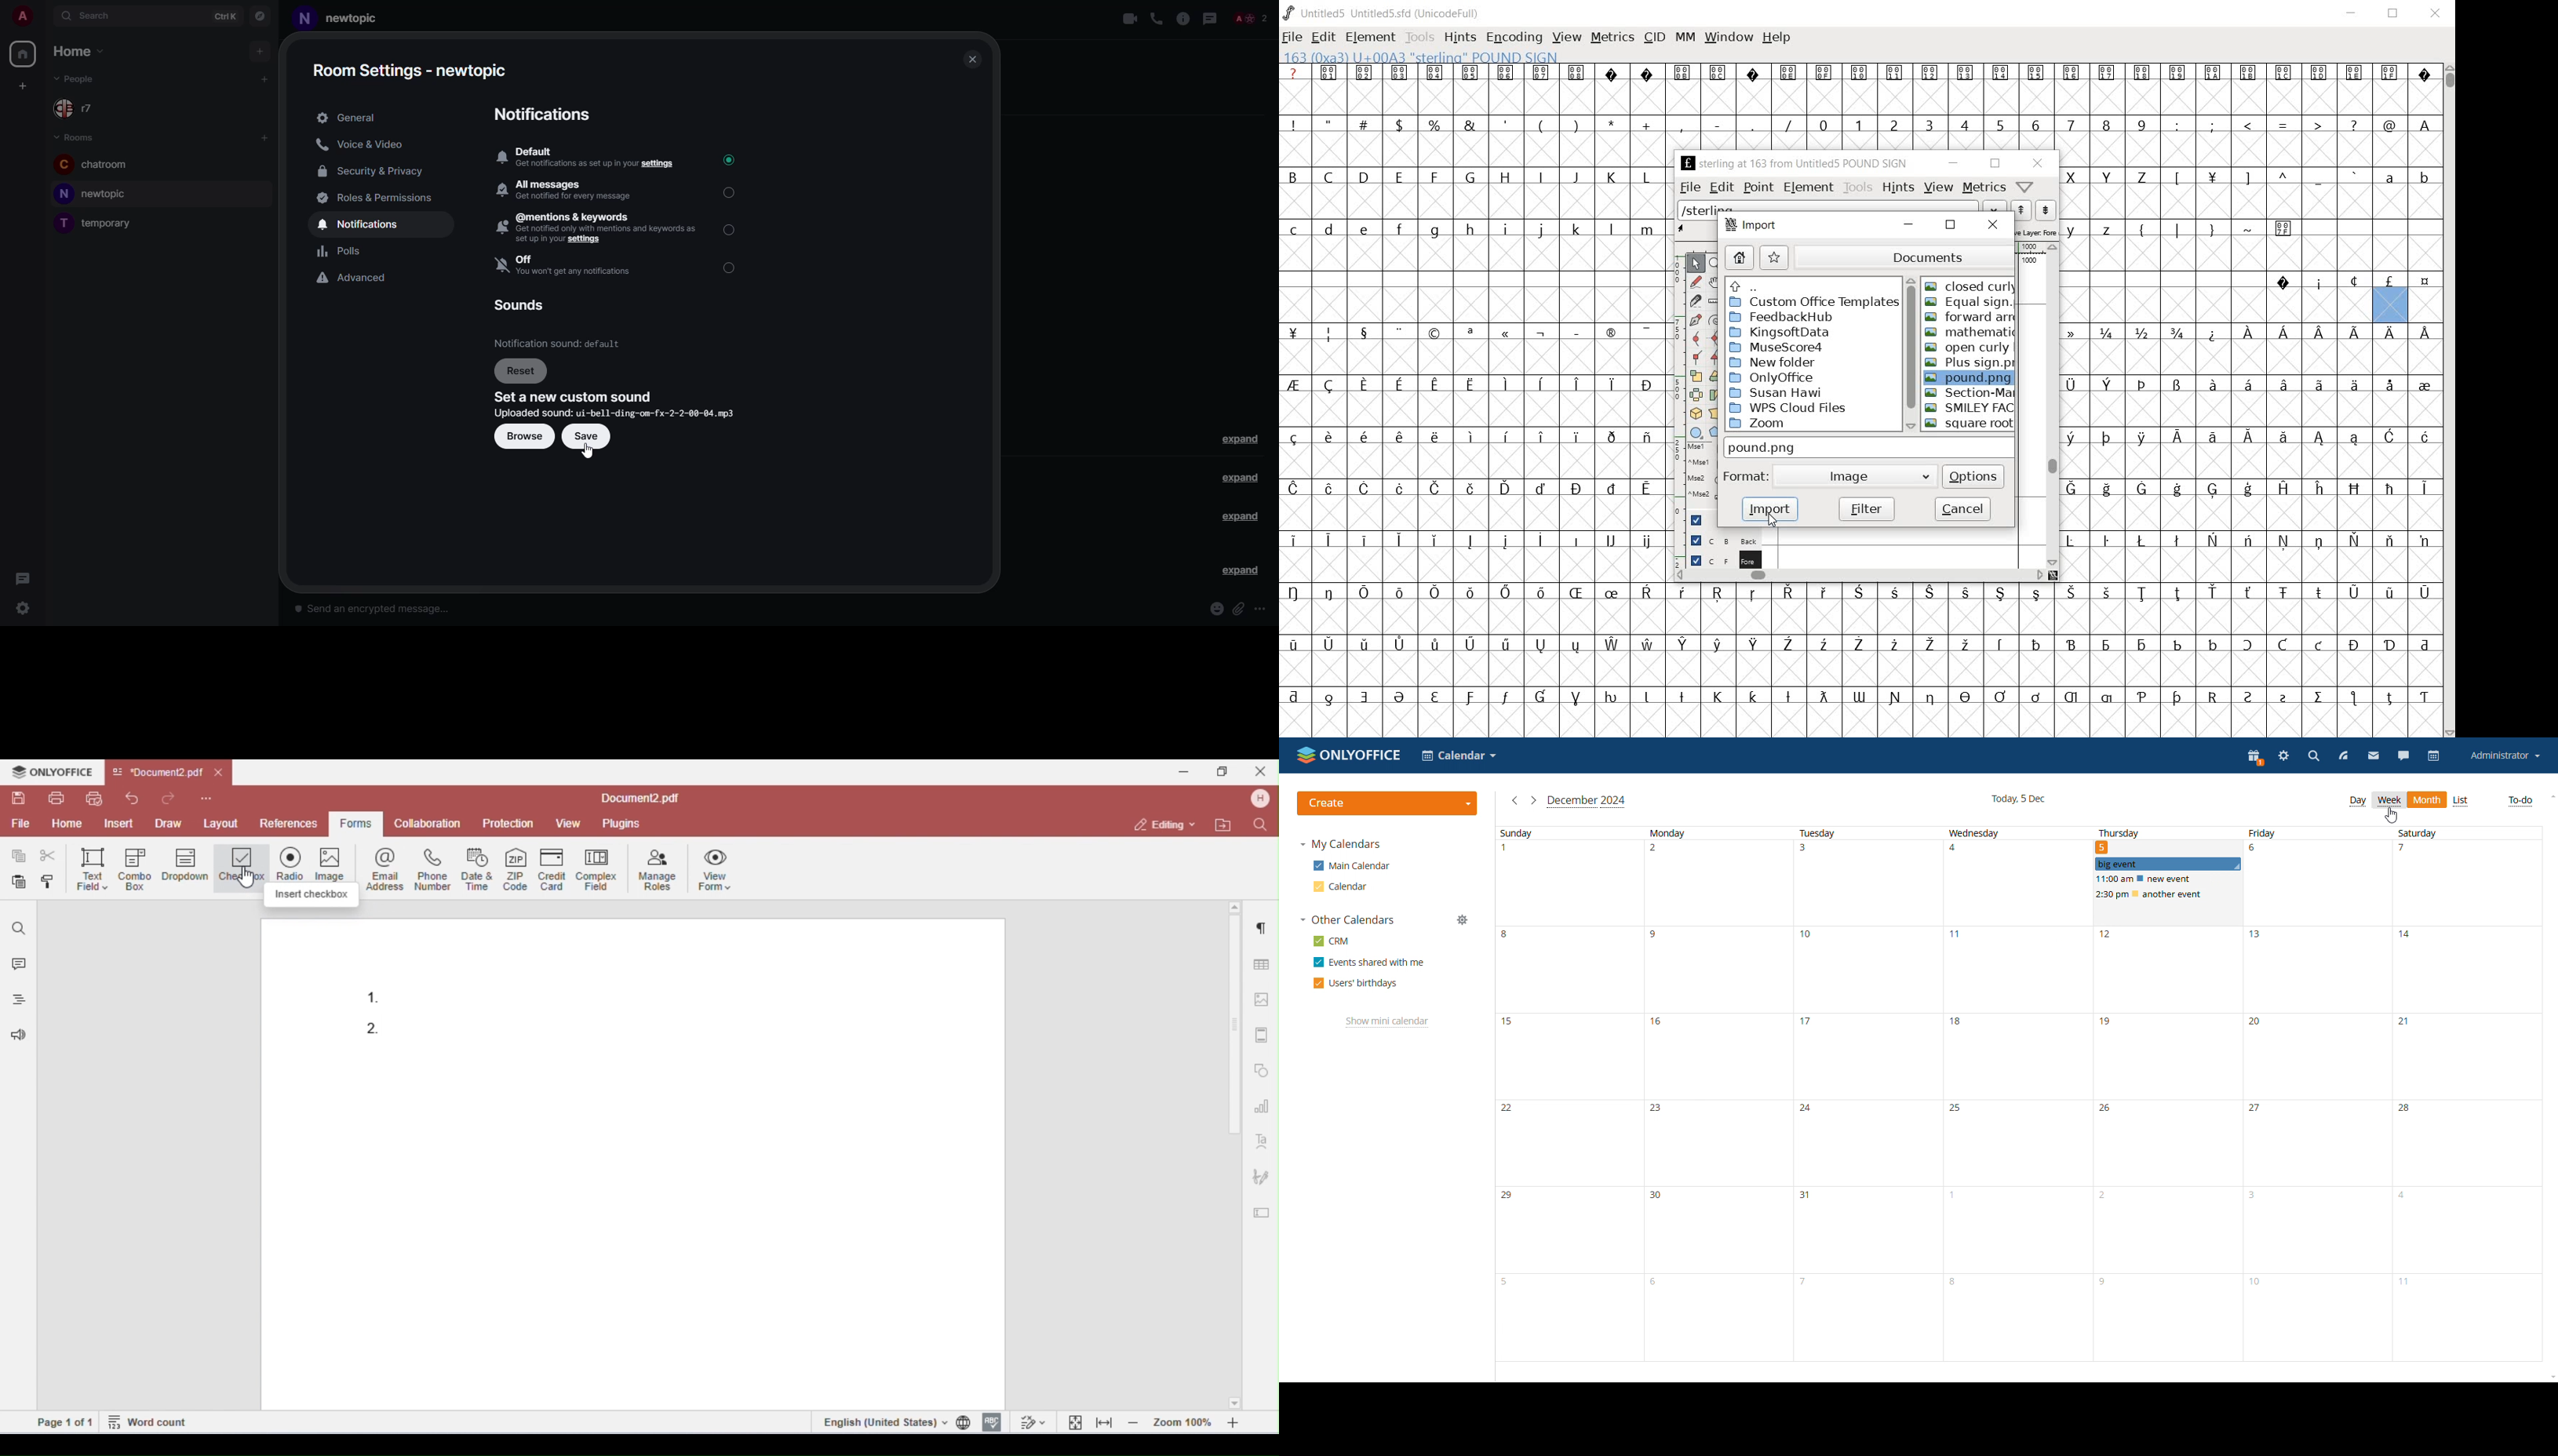  I want to click on |, so click(2175, 229).